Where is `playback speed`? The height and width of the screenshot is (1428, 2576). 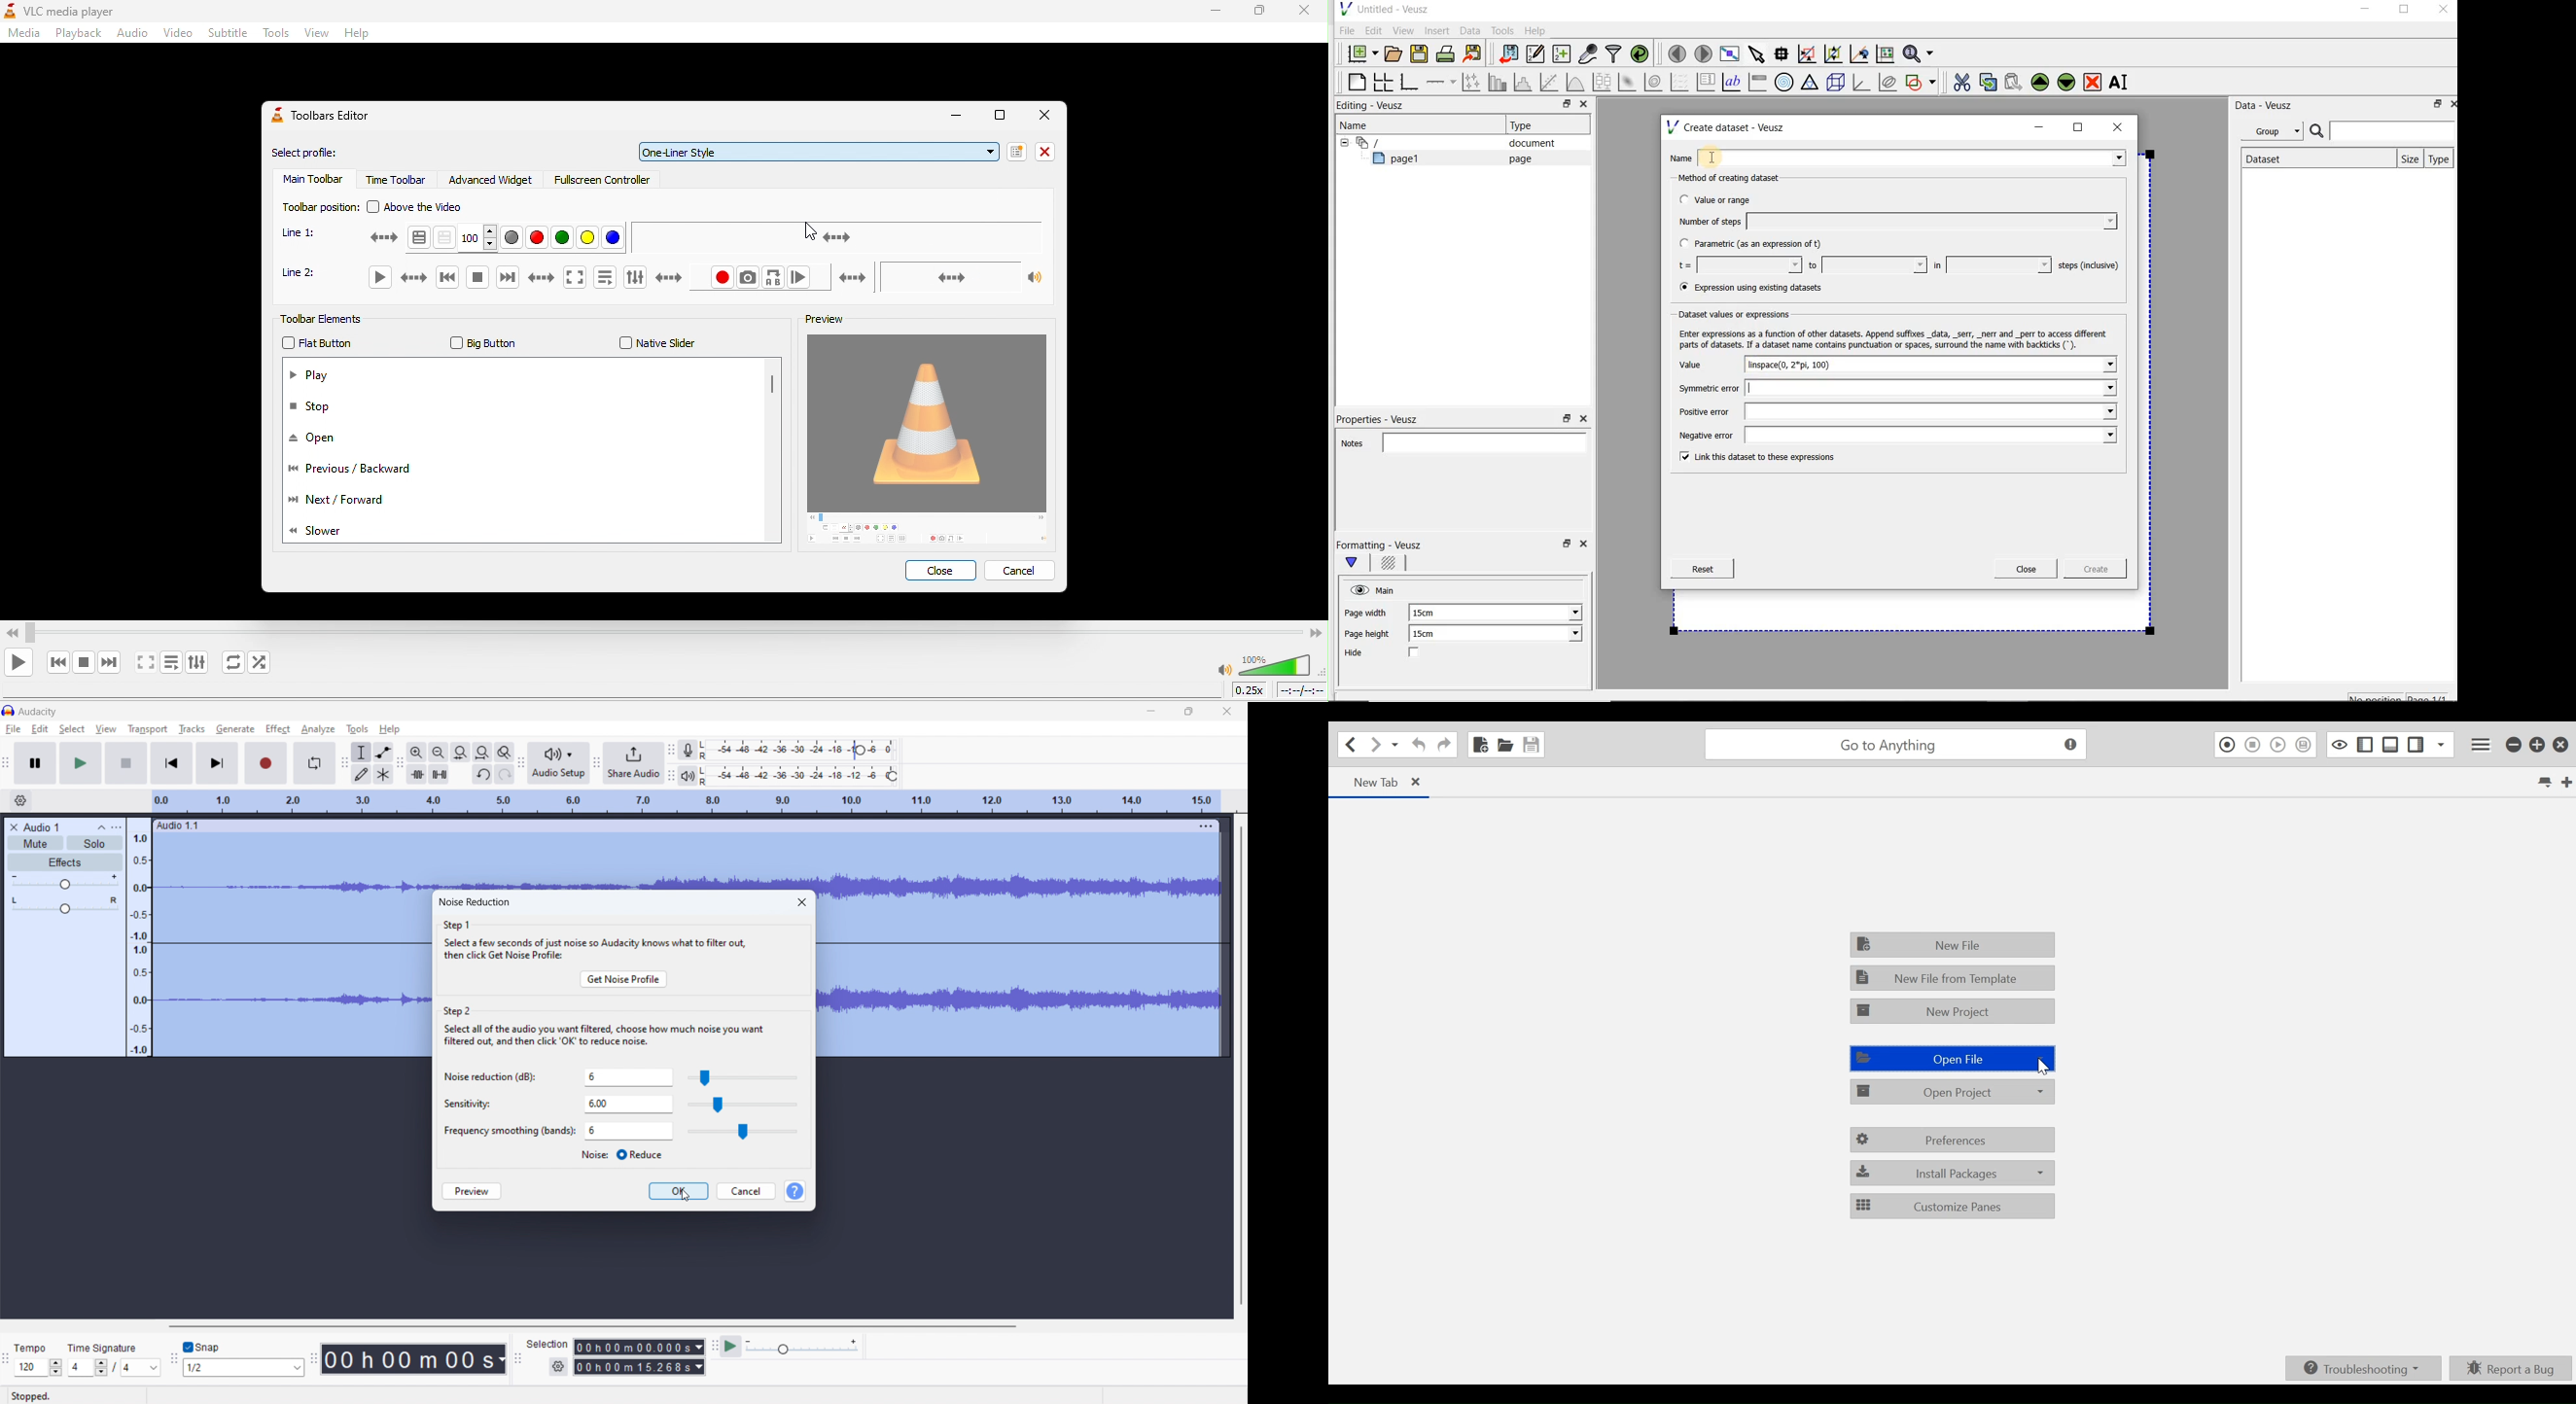
playback speed is located at coordinates (1250, 691).